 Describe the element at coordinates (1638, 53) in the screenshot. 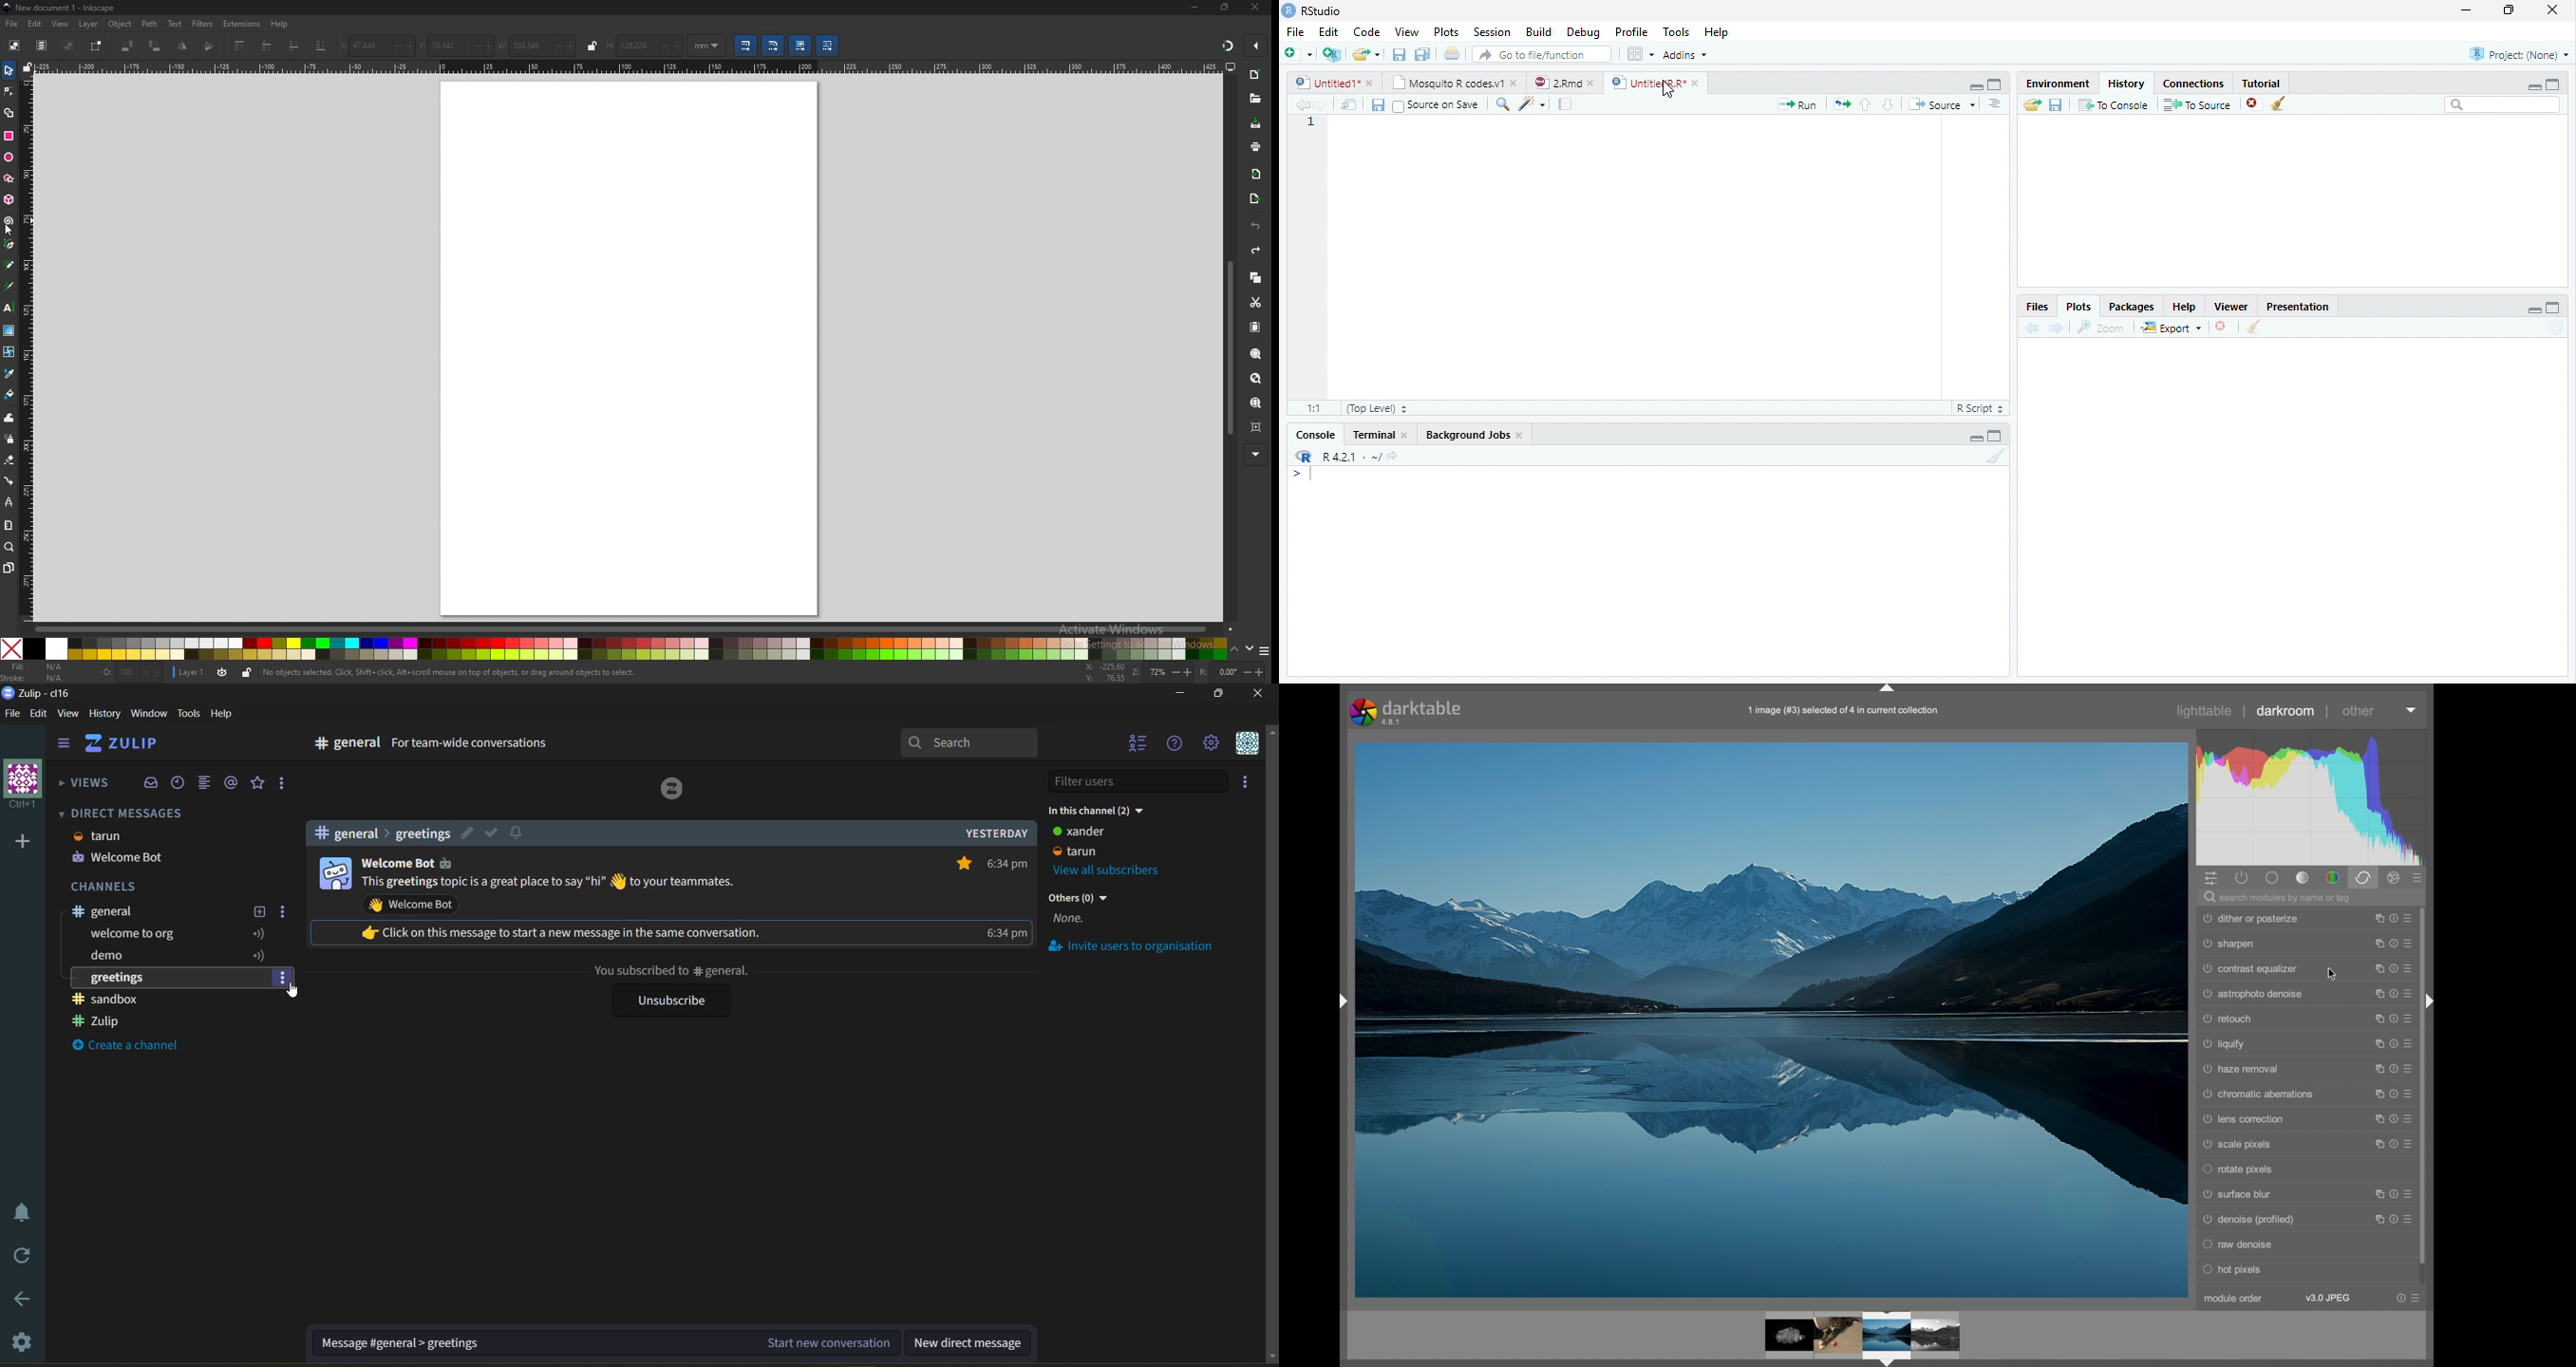

I see `Workspace panes` at that location.